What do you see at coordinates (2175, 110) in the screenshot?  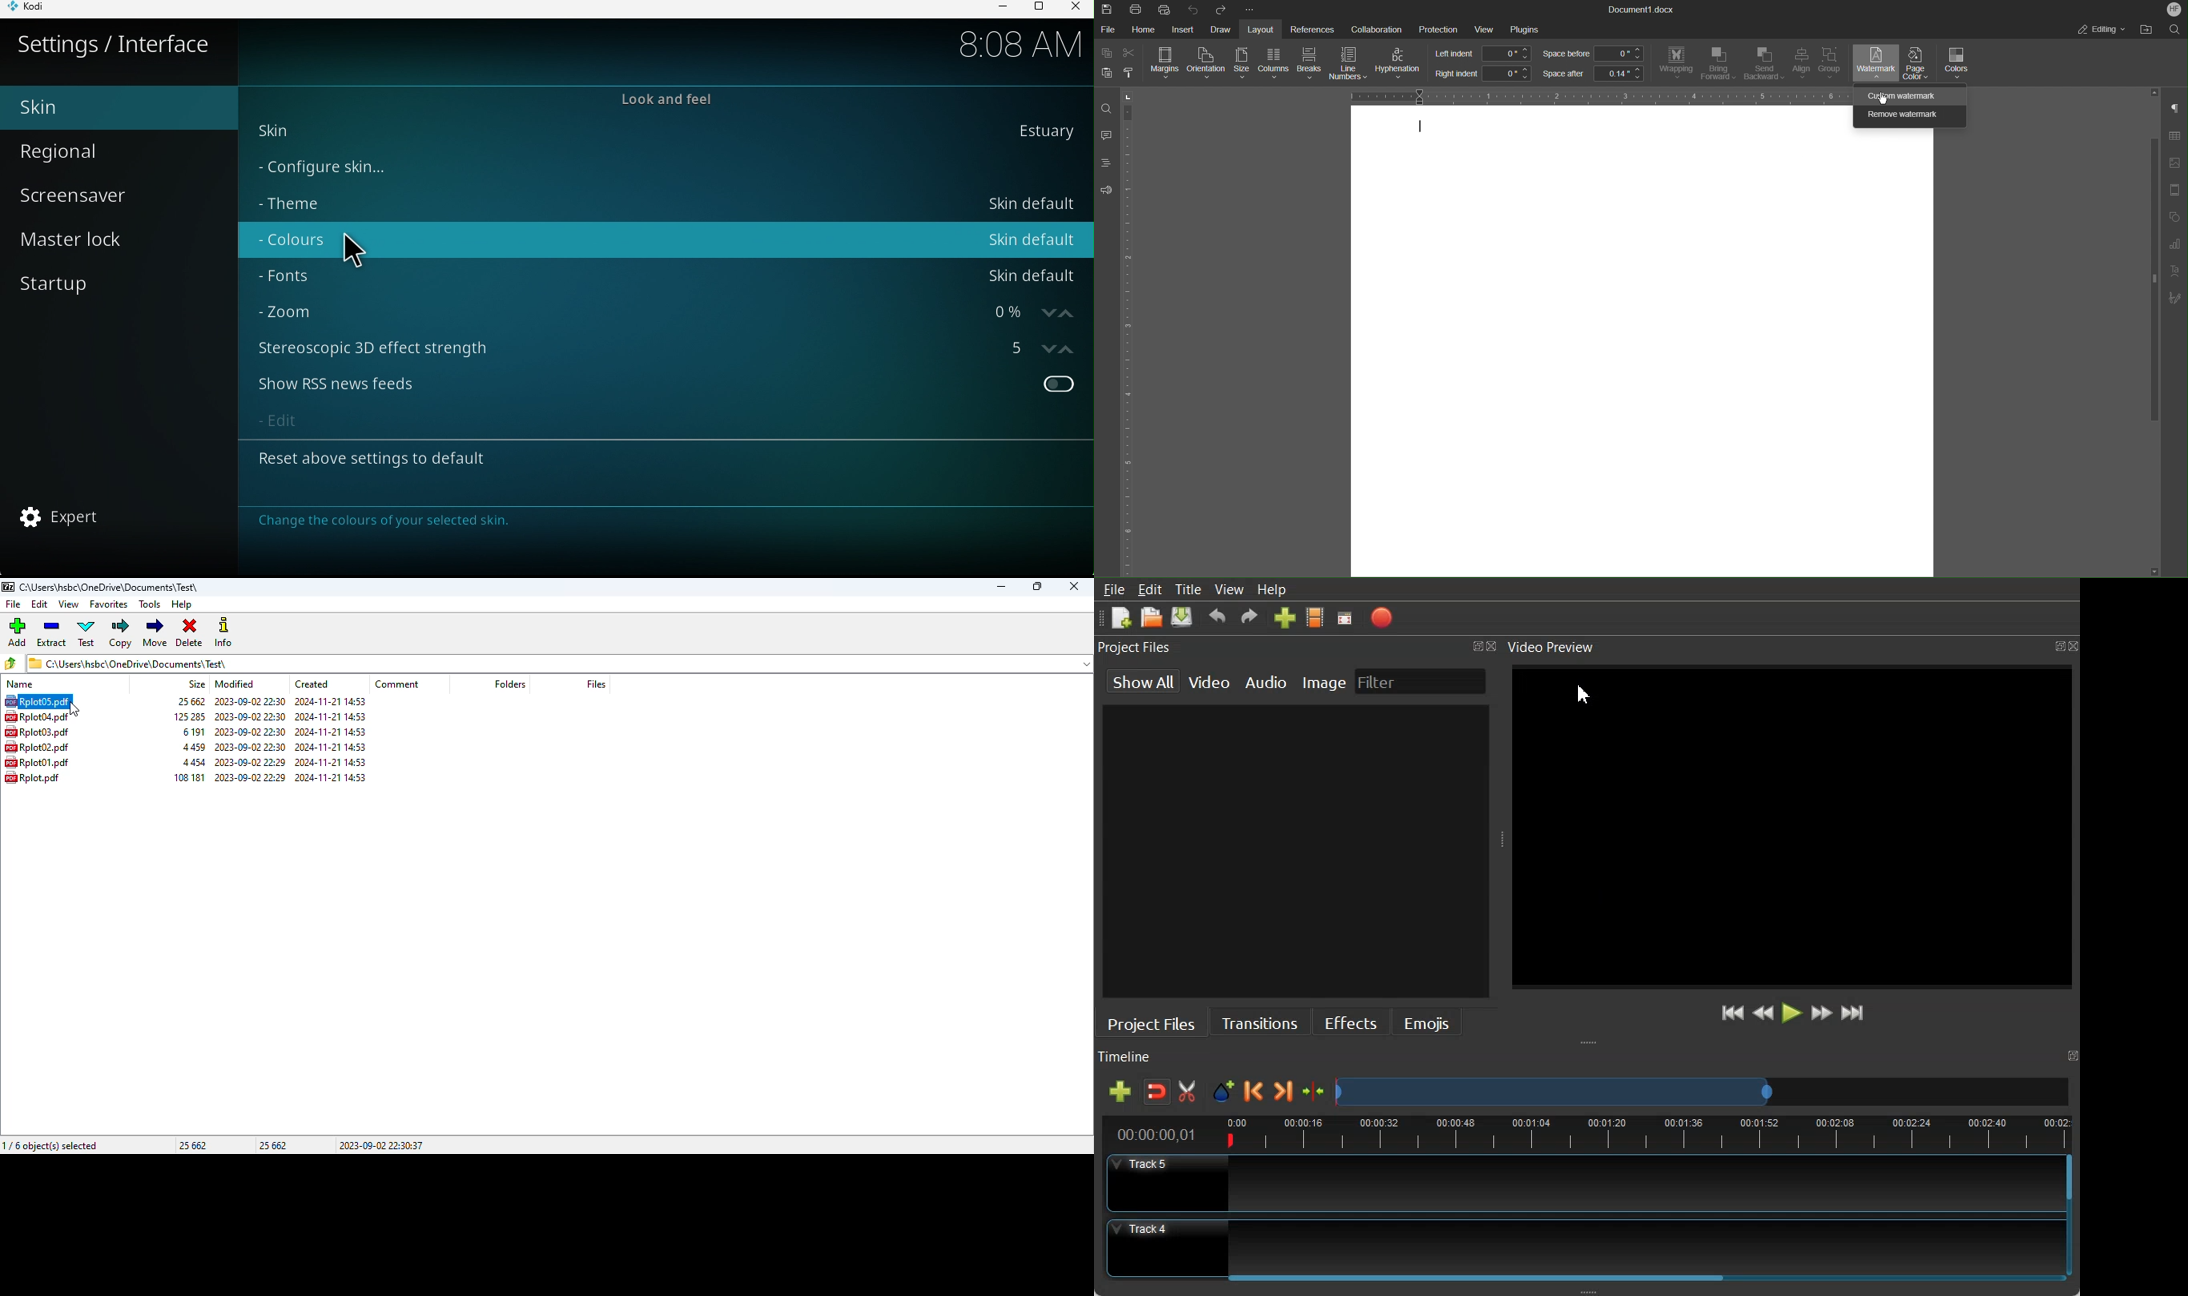 I see `Non-Printing Characters` at bounding box center [2175, 110].